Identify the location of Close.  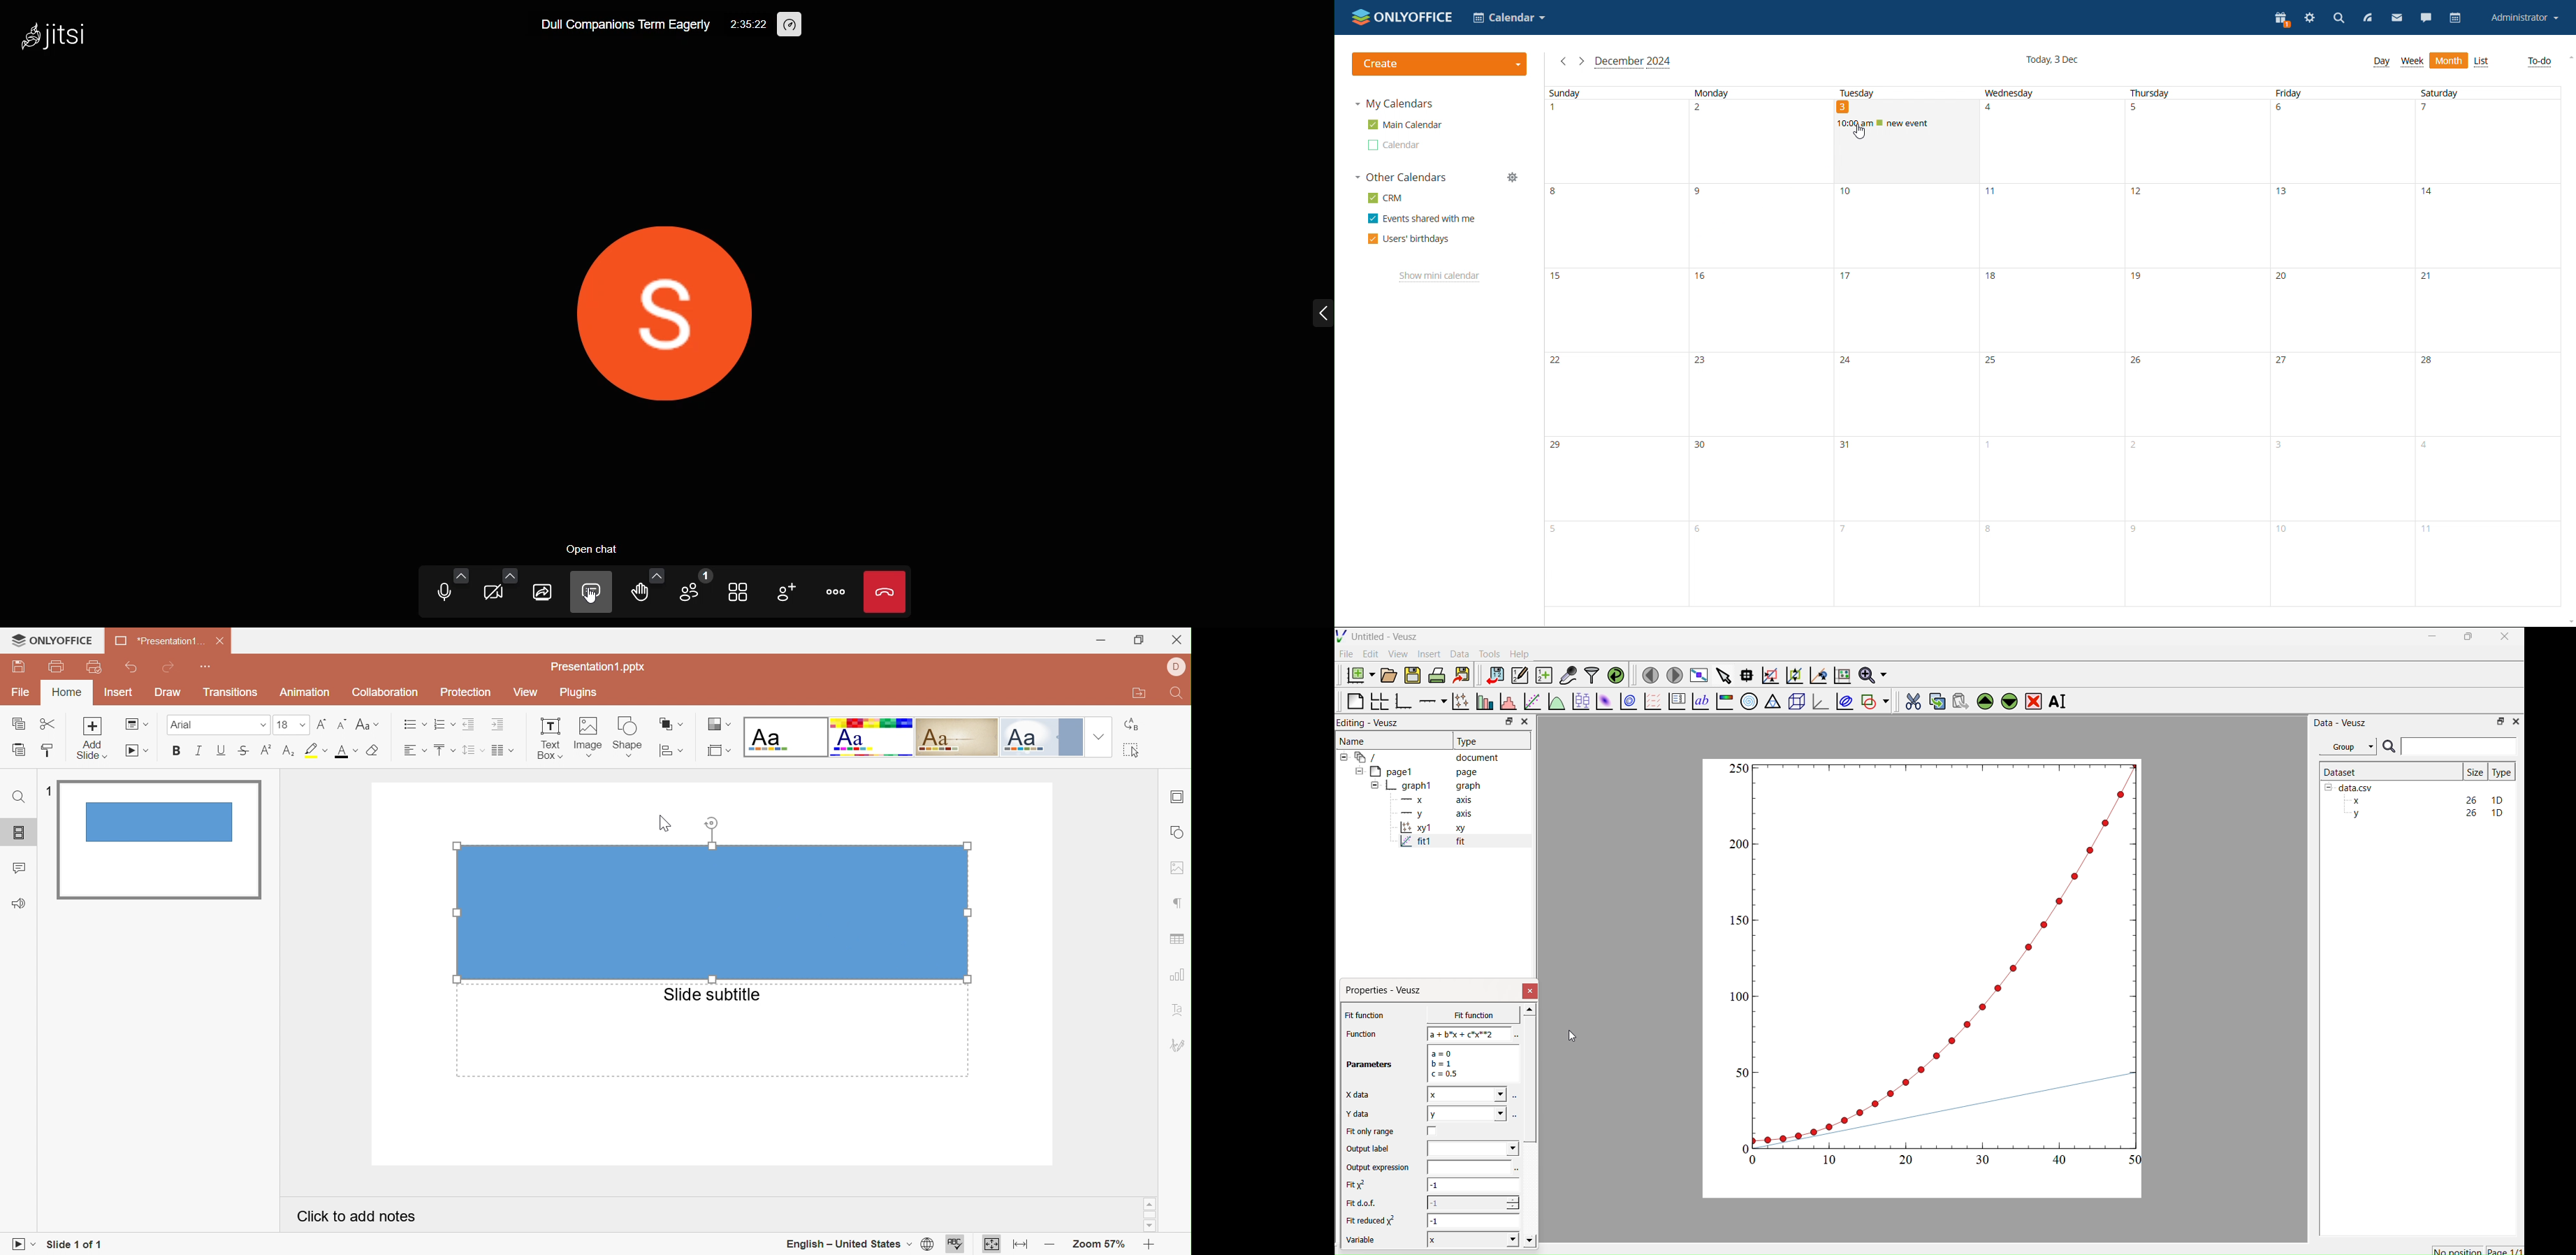
(2515, 721).